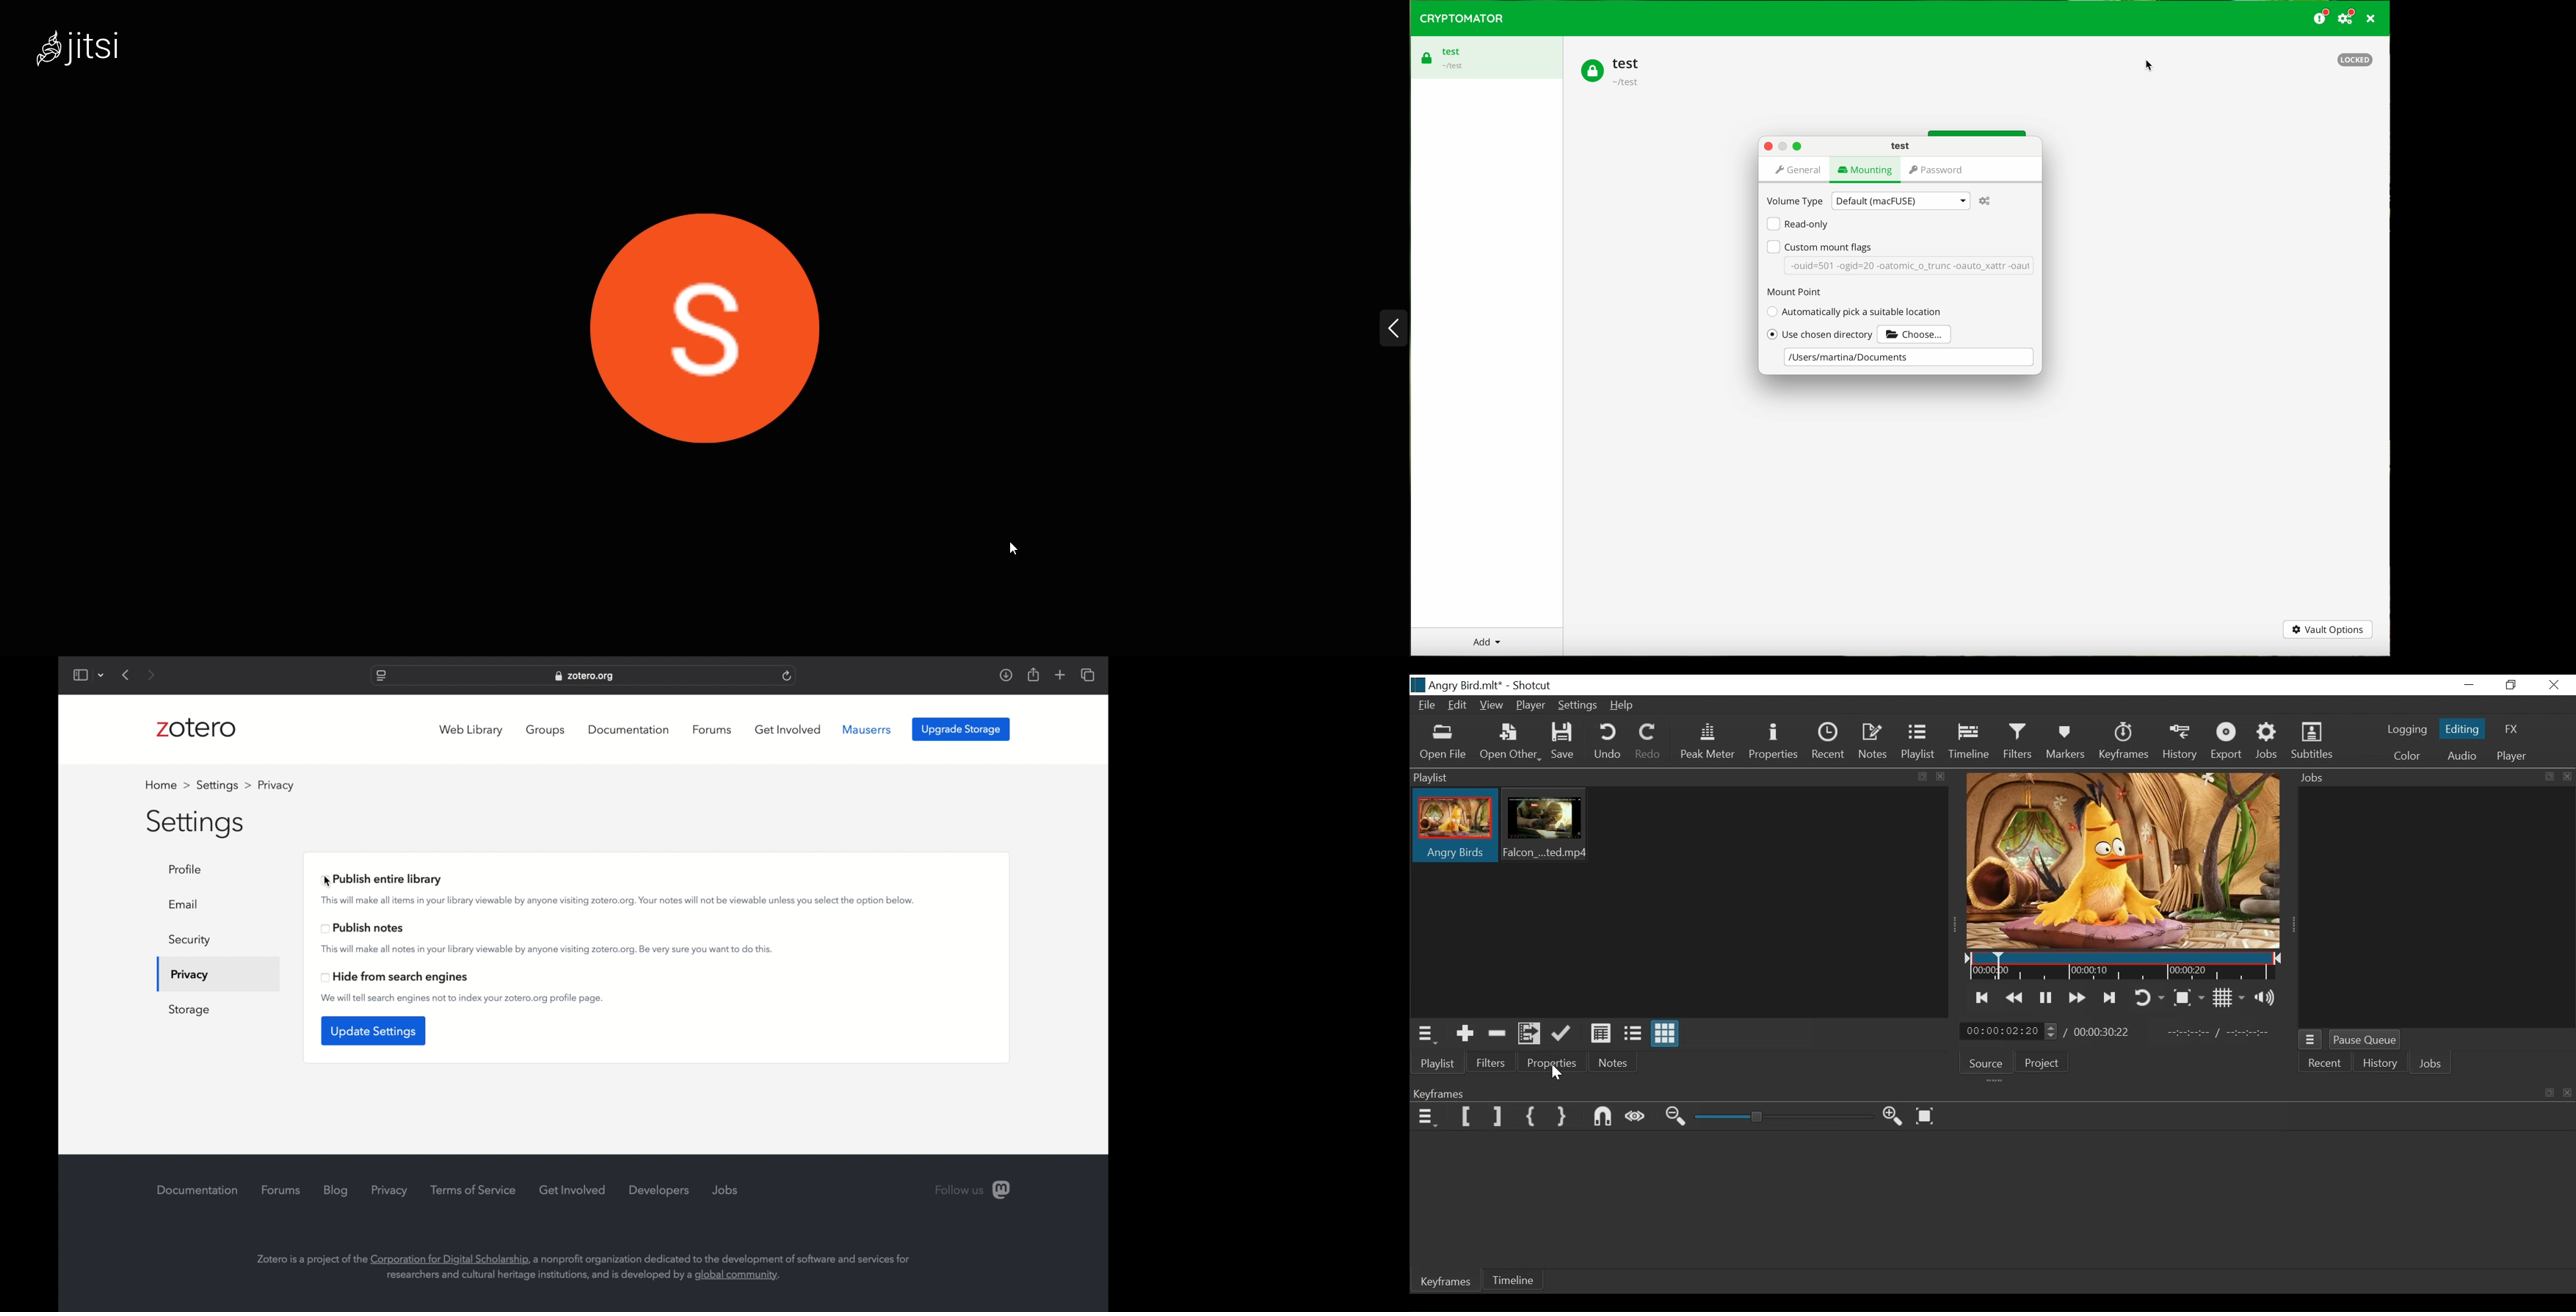 The width and height of the screenshot is (2576, 1316). What do you see at coordinates (225, 785) in the screenshot?
I see `settings` at bounding box center [225, 785].